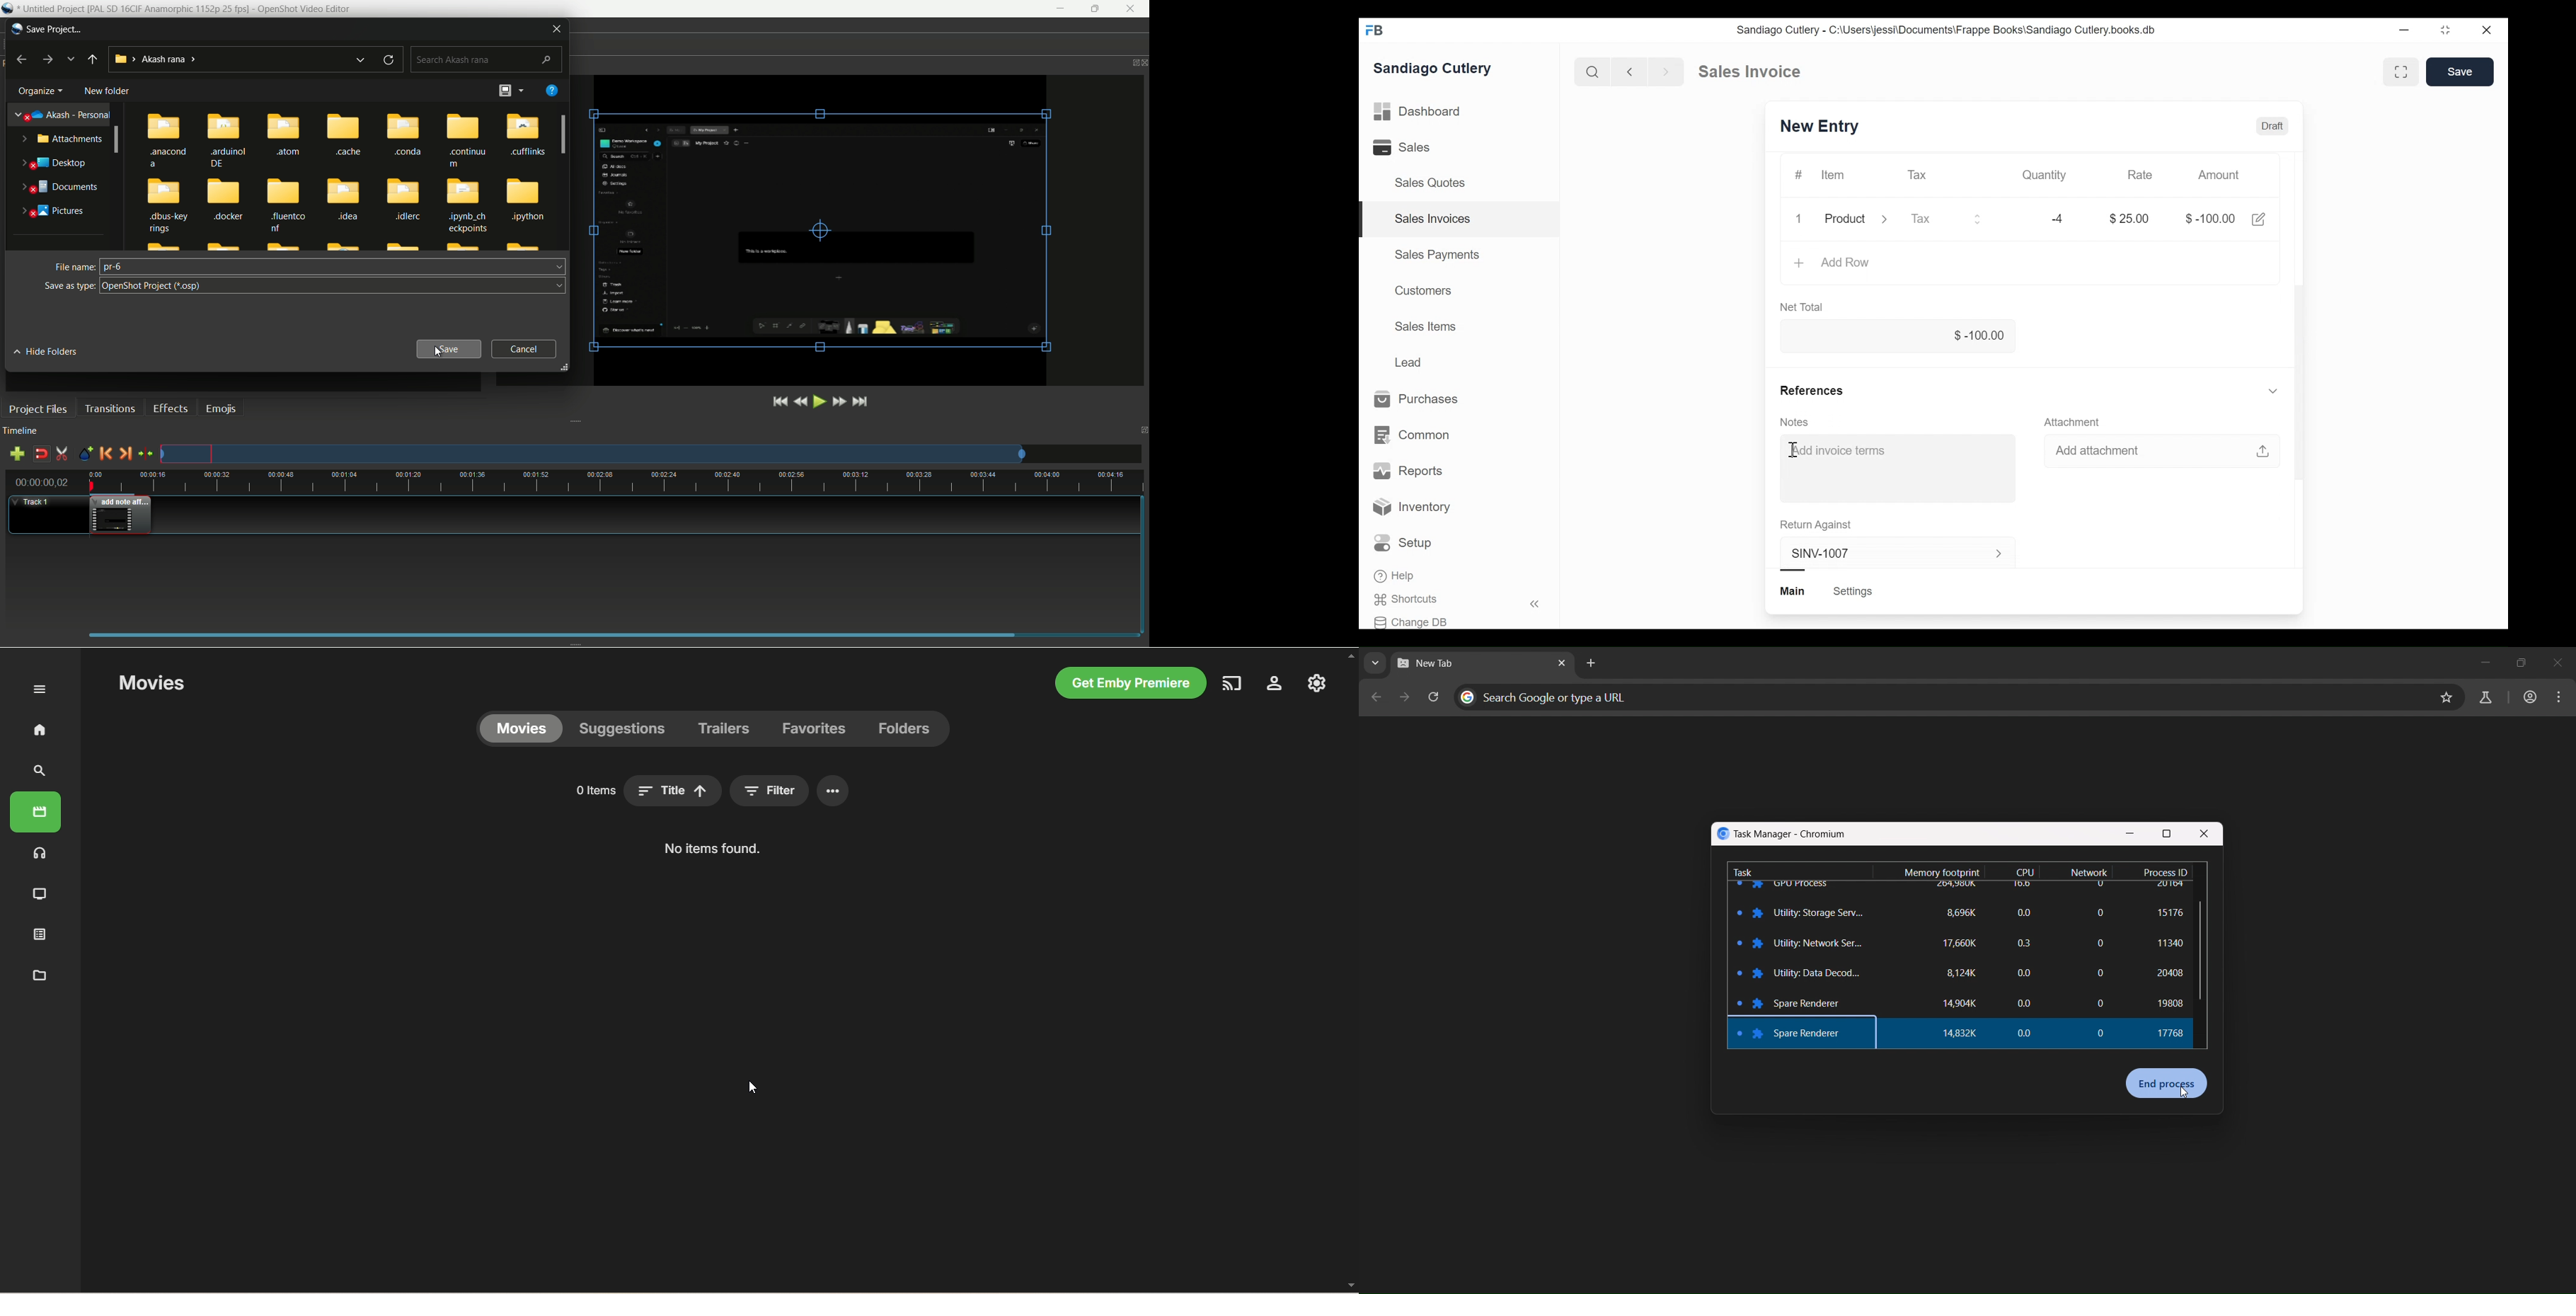 The height and width of the screenshot is (1316, 2576). I want to click on Vertical scrollbar, so click(2301, 381).